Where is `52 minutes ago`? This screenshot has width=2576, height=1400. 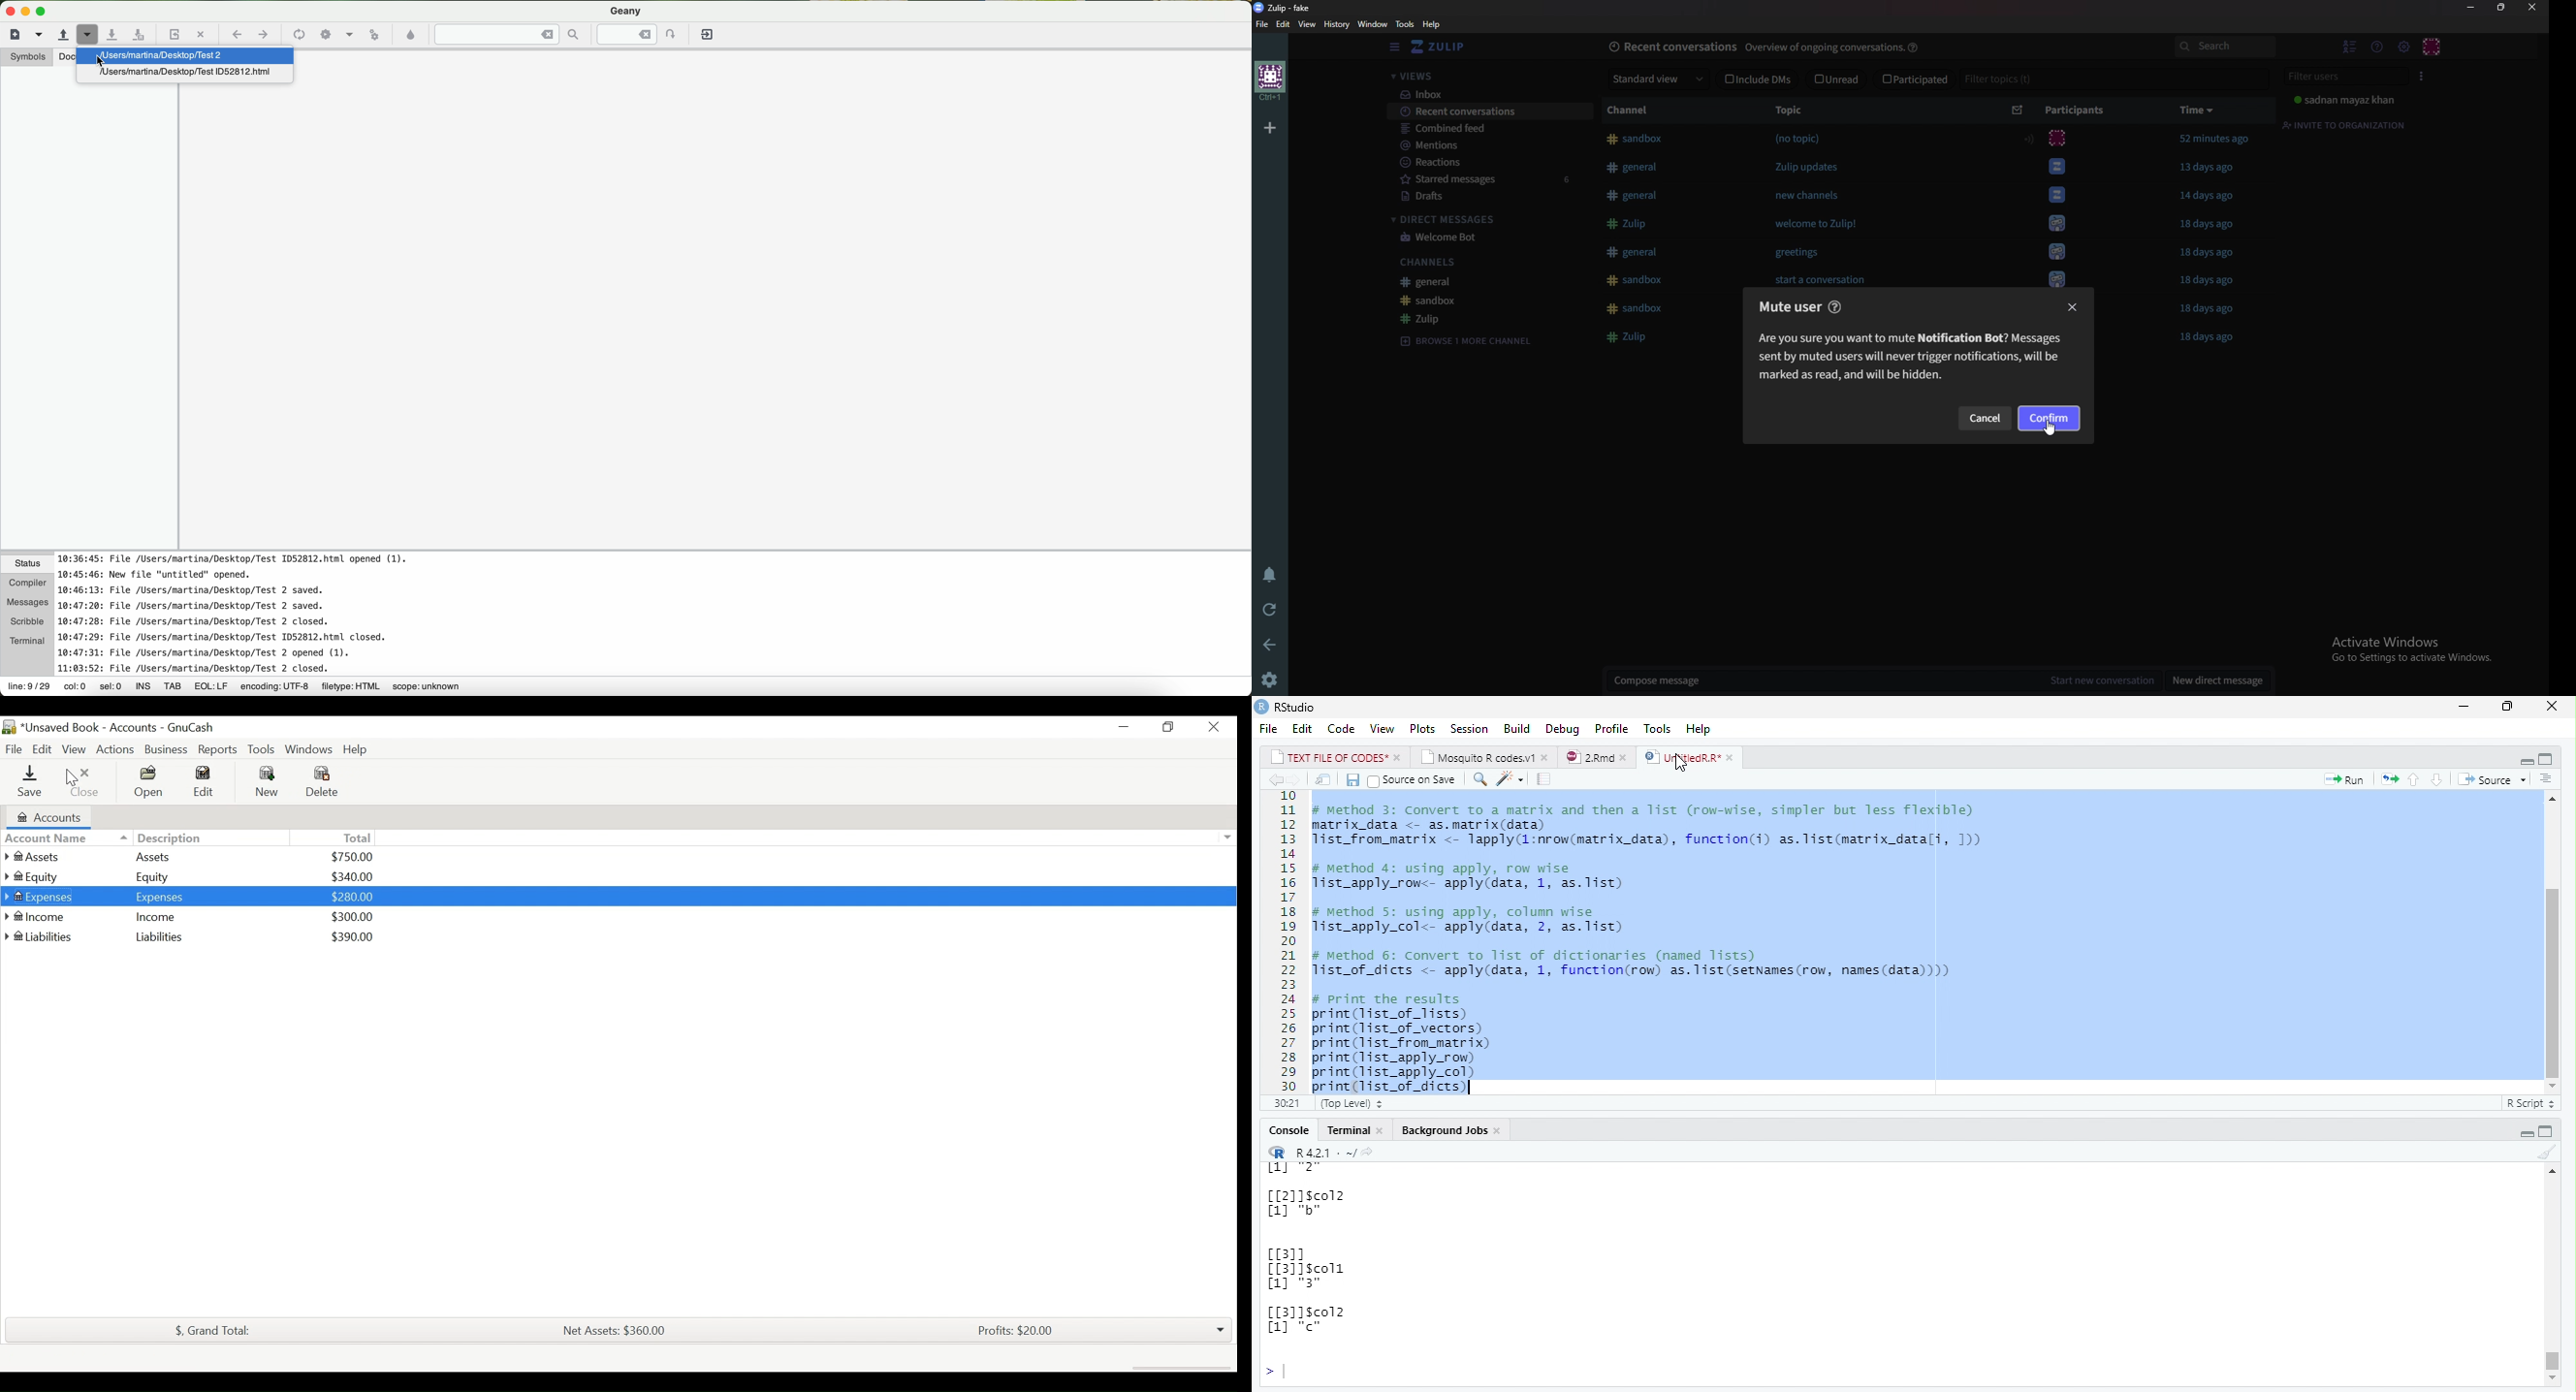
52 minutes ago is located at coordinates (2215, 139).